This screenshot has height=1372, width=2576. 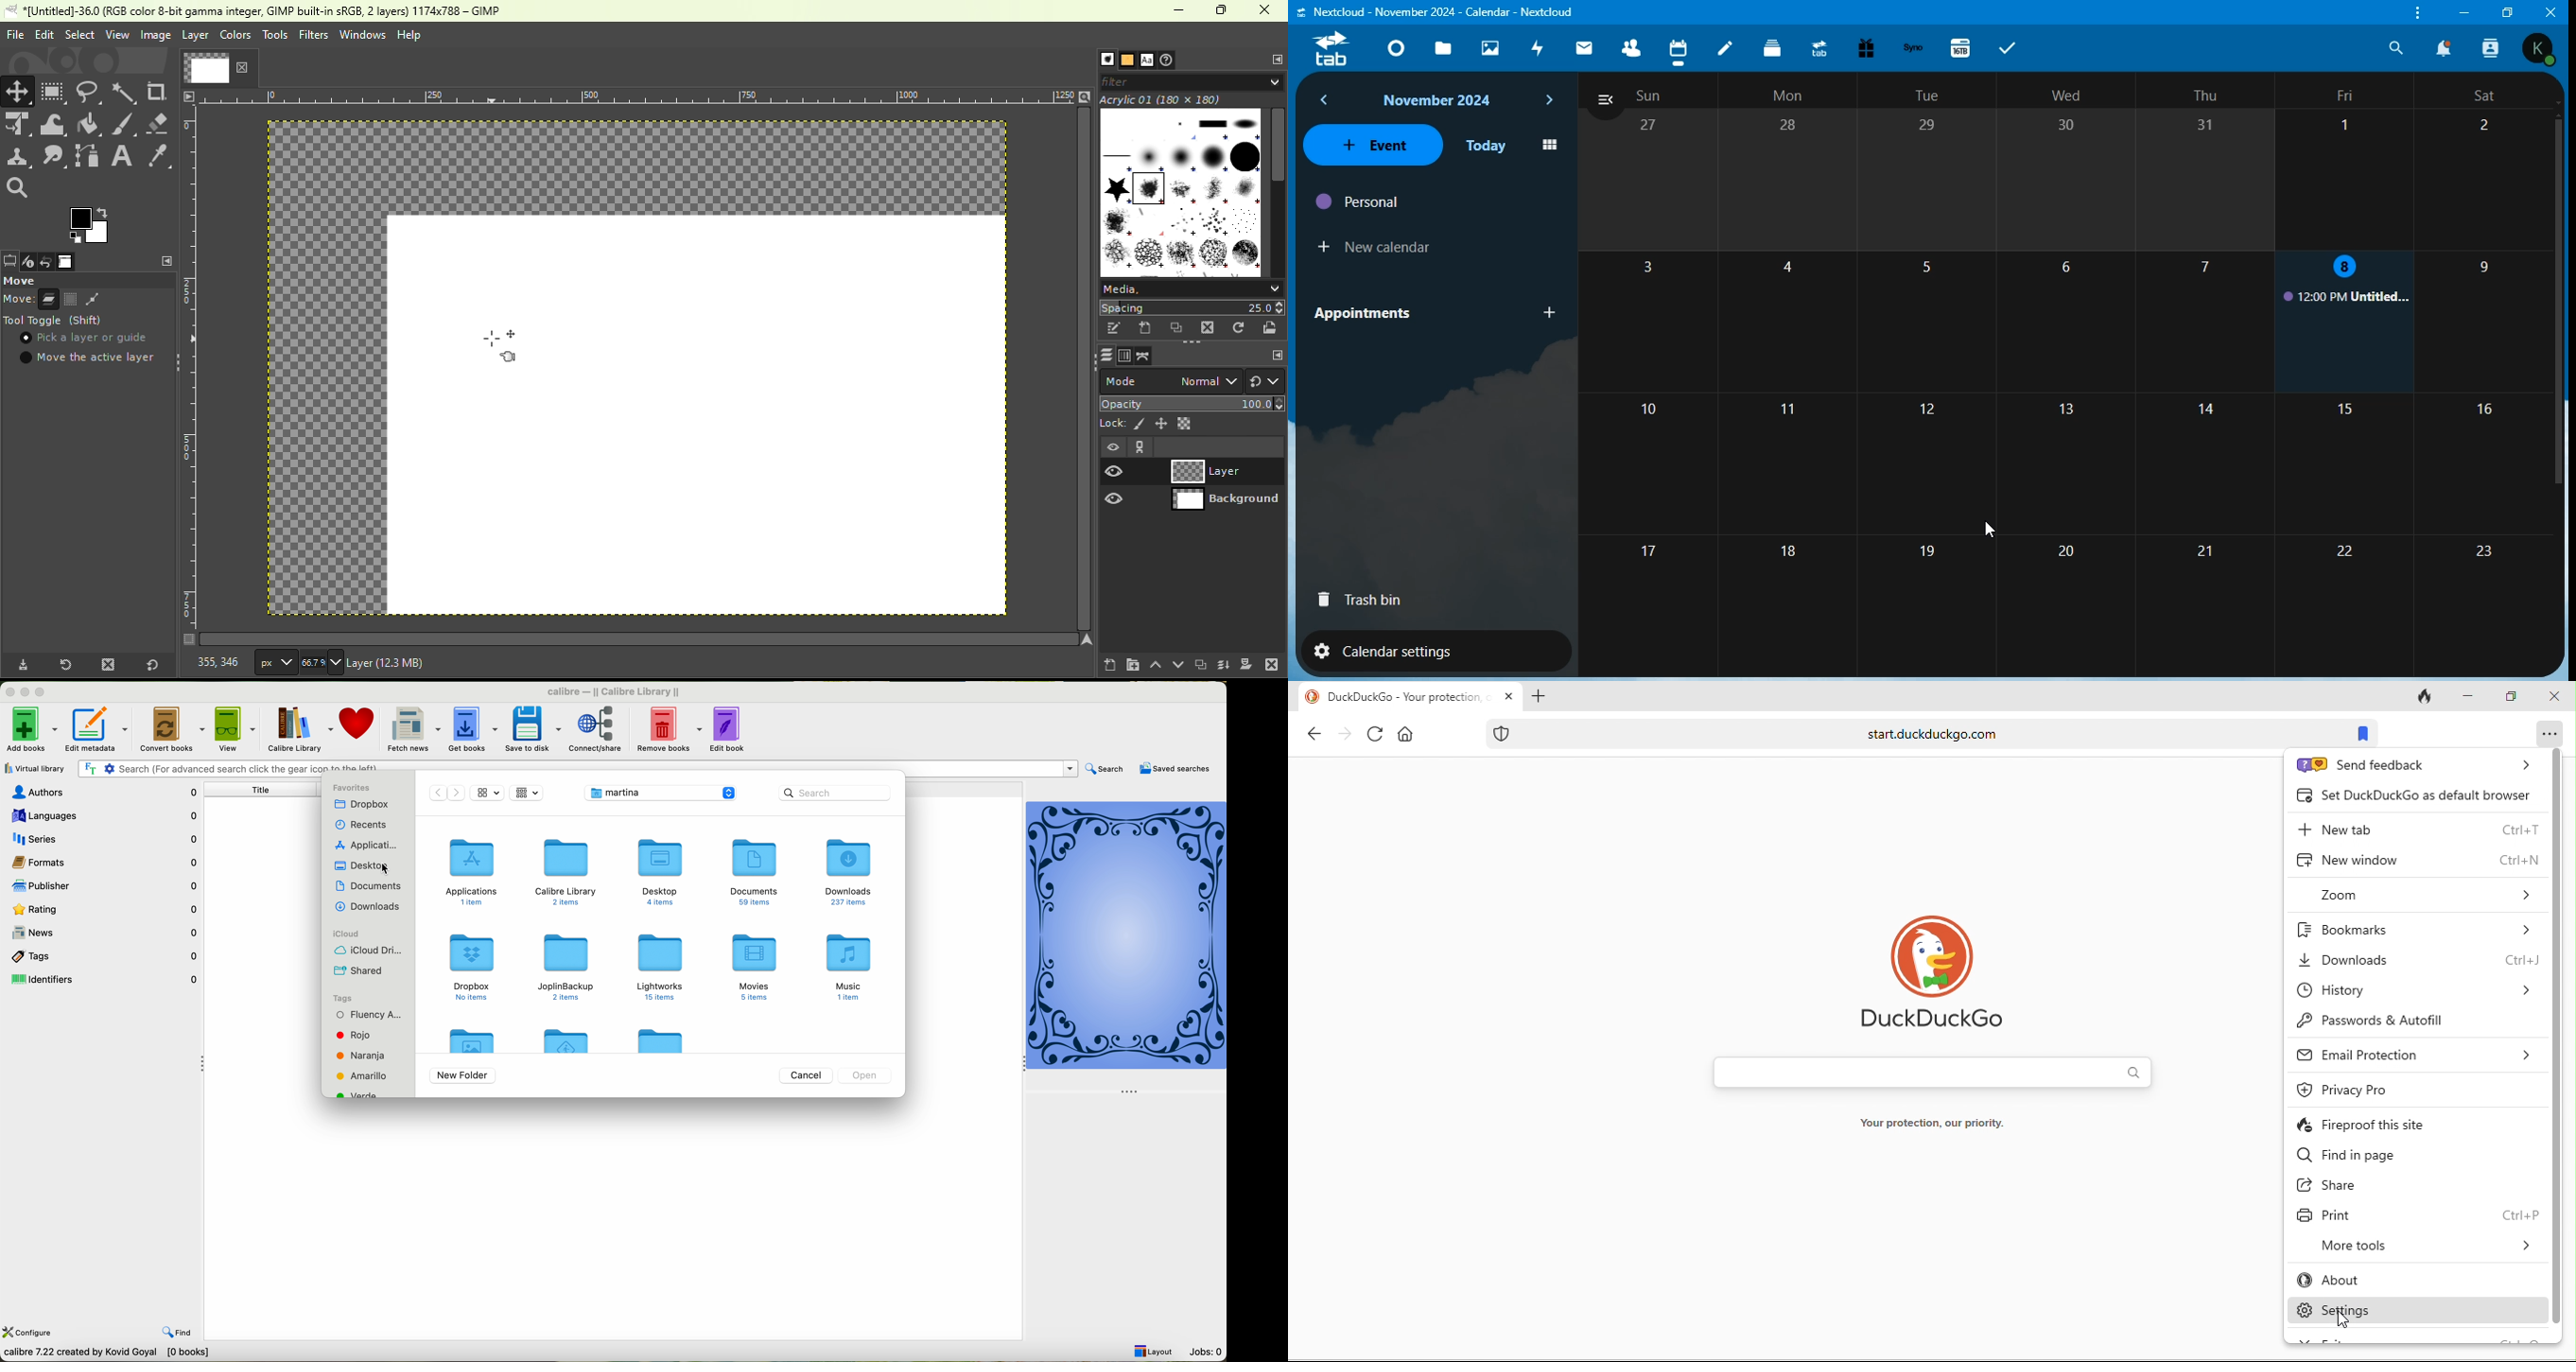 I want to click on search bar, so click(x=578, y=769).